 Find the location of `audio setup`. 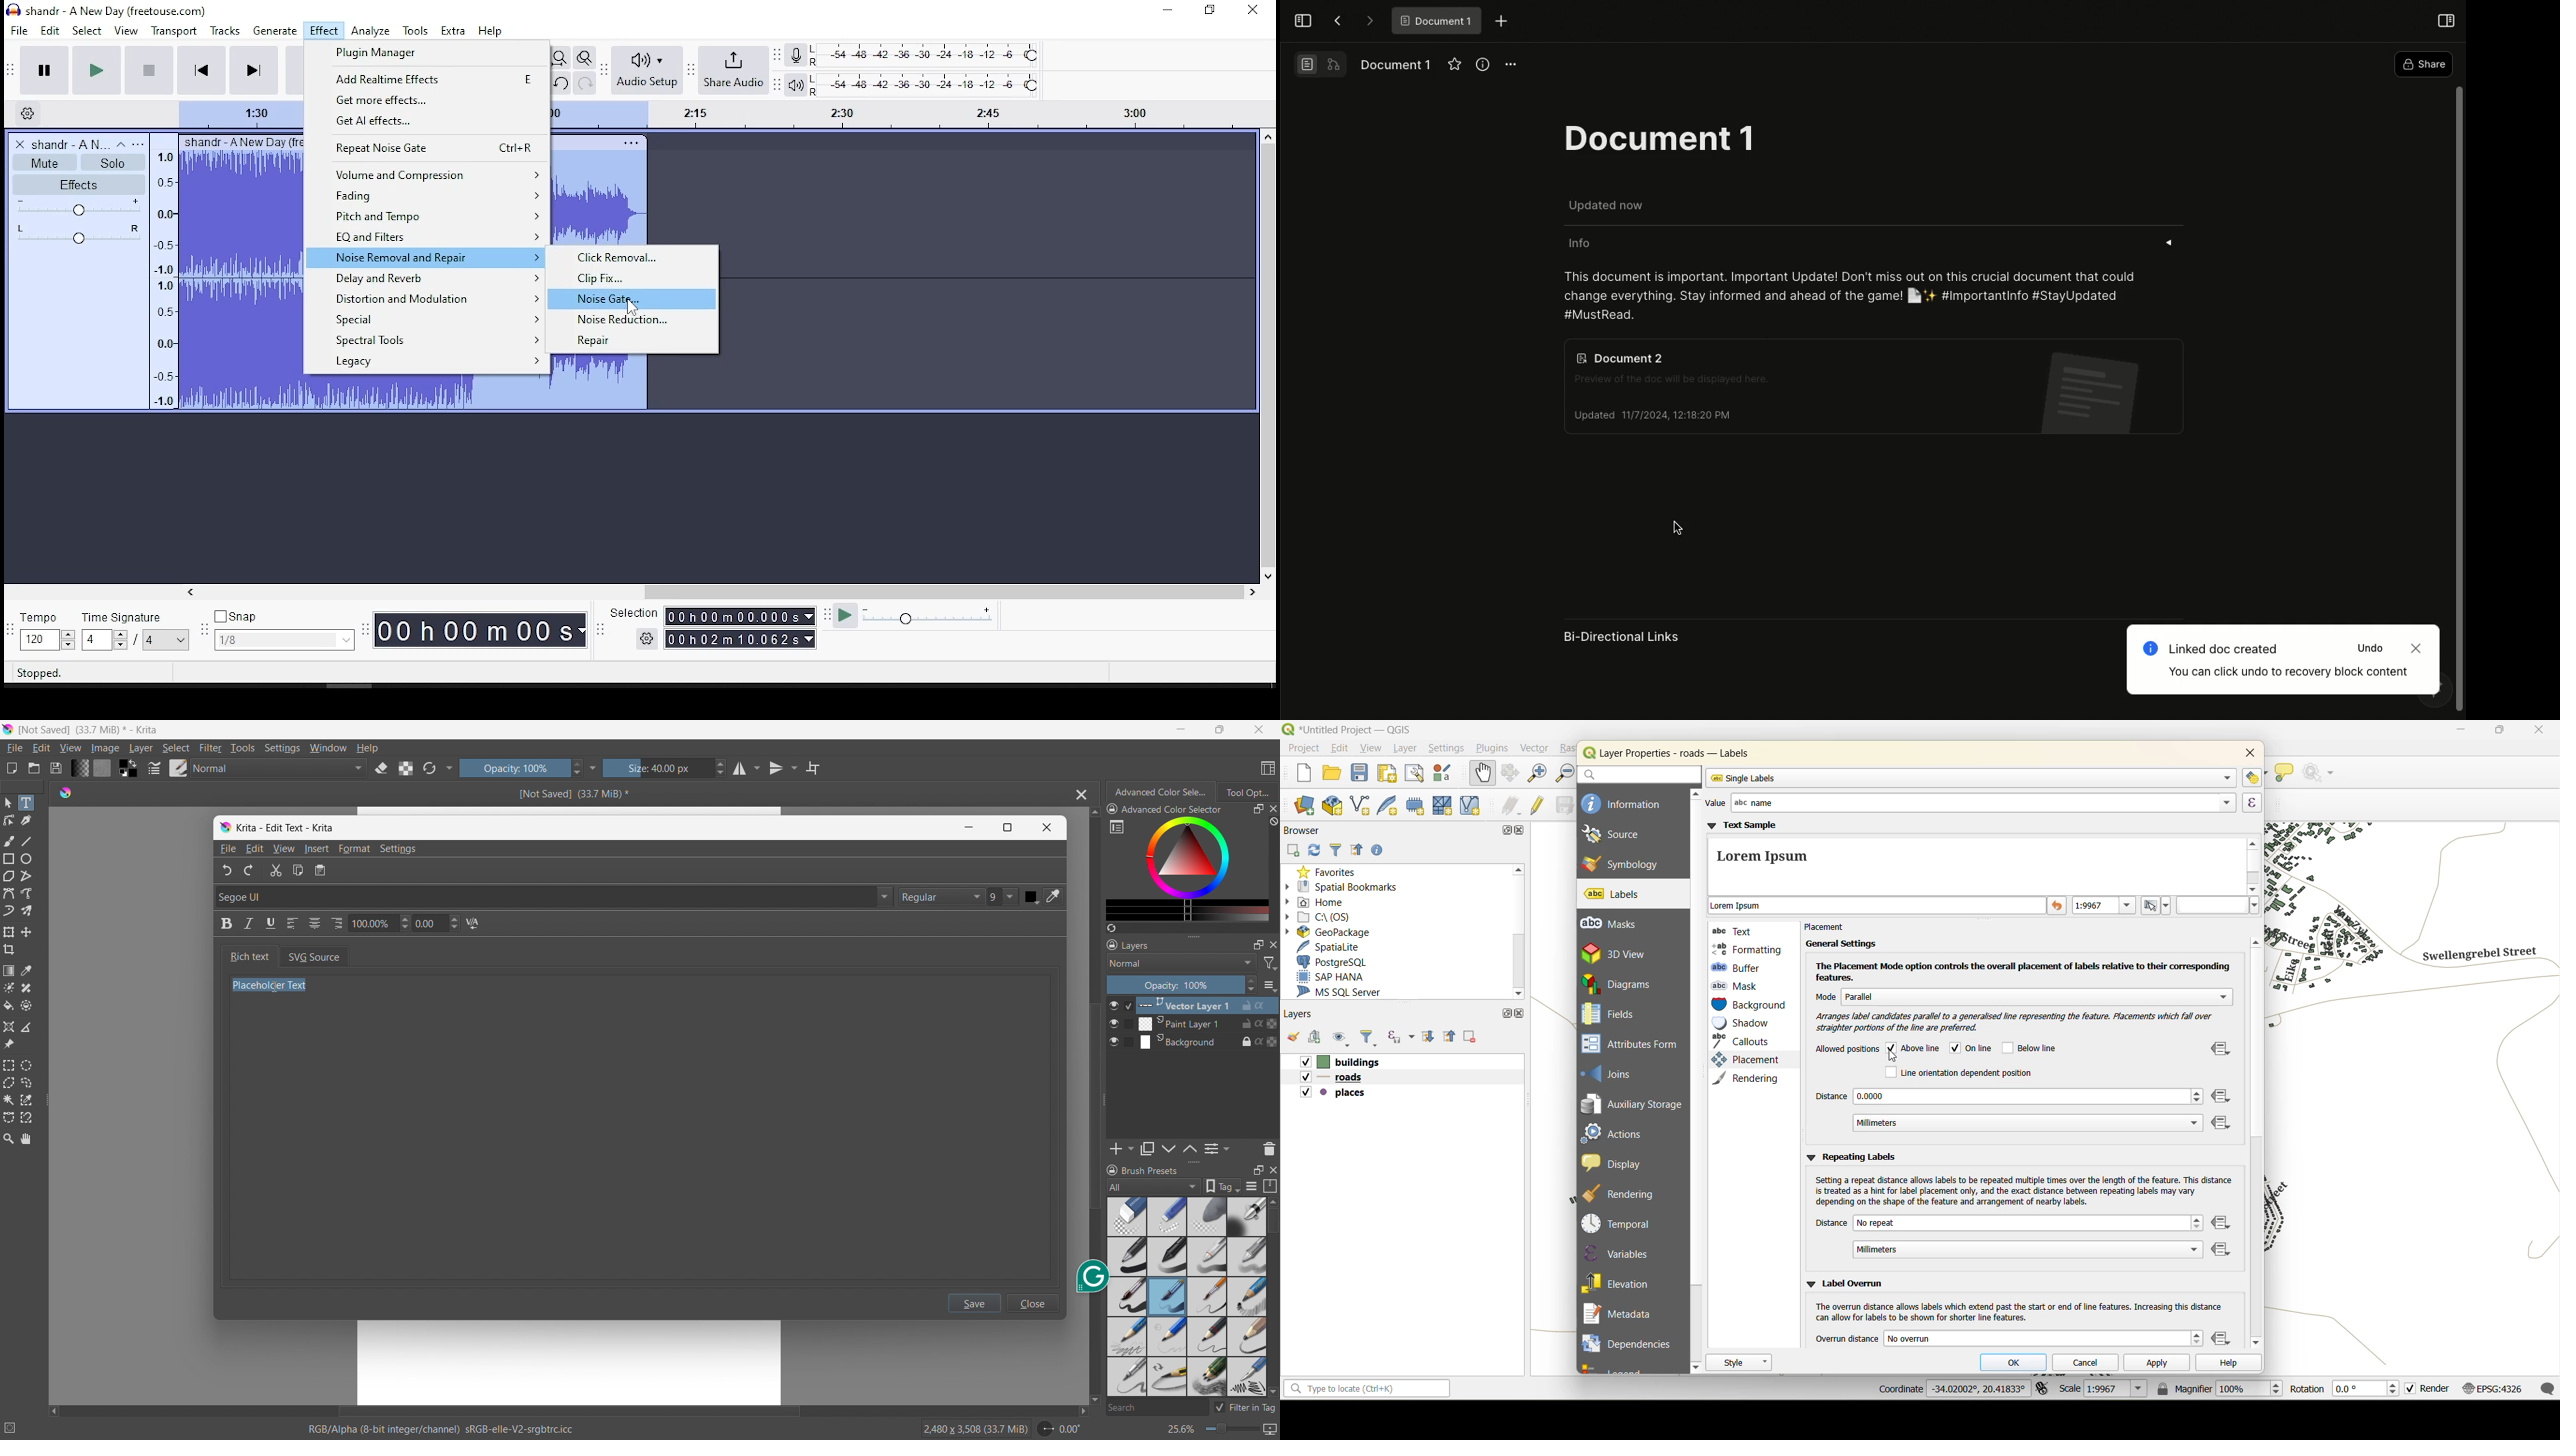

audio setup is located at coordinates (647, 71).